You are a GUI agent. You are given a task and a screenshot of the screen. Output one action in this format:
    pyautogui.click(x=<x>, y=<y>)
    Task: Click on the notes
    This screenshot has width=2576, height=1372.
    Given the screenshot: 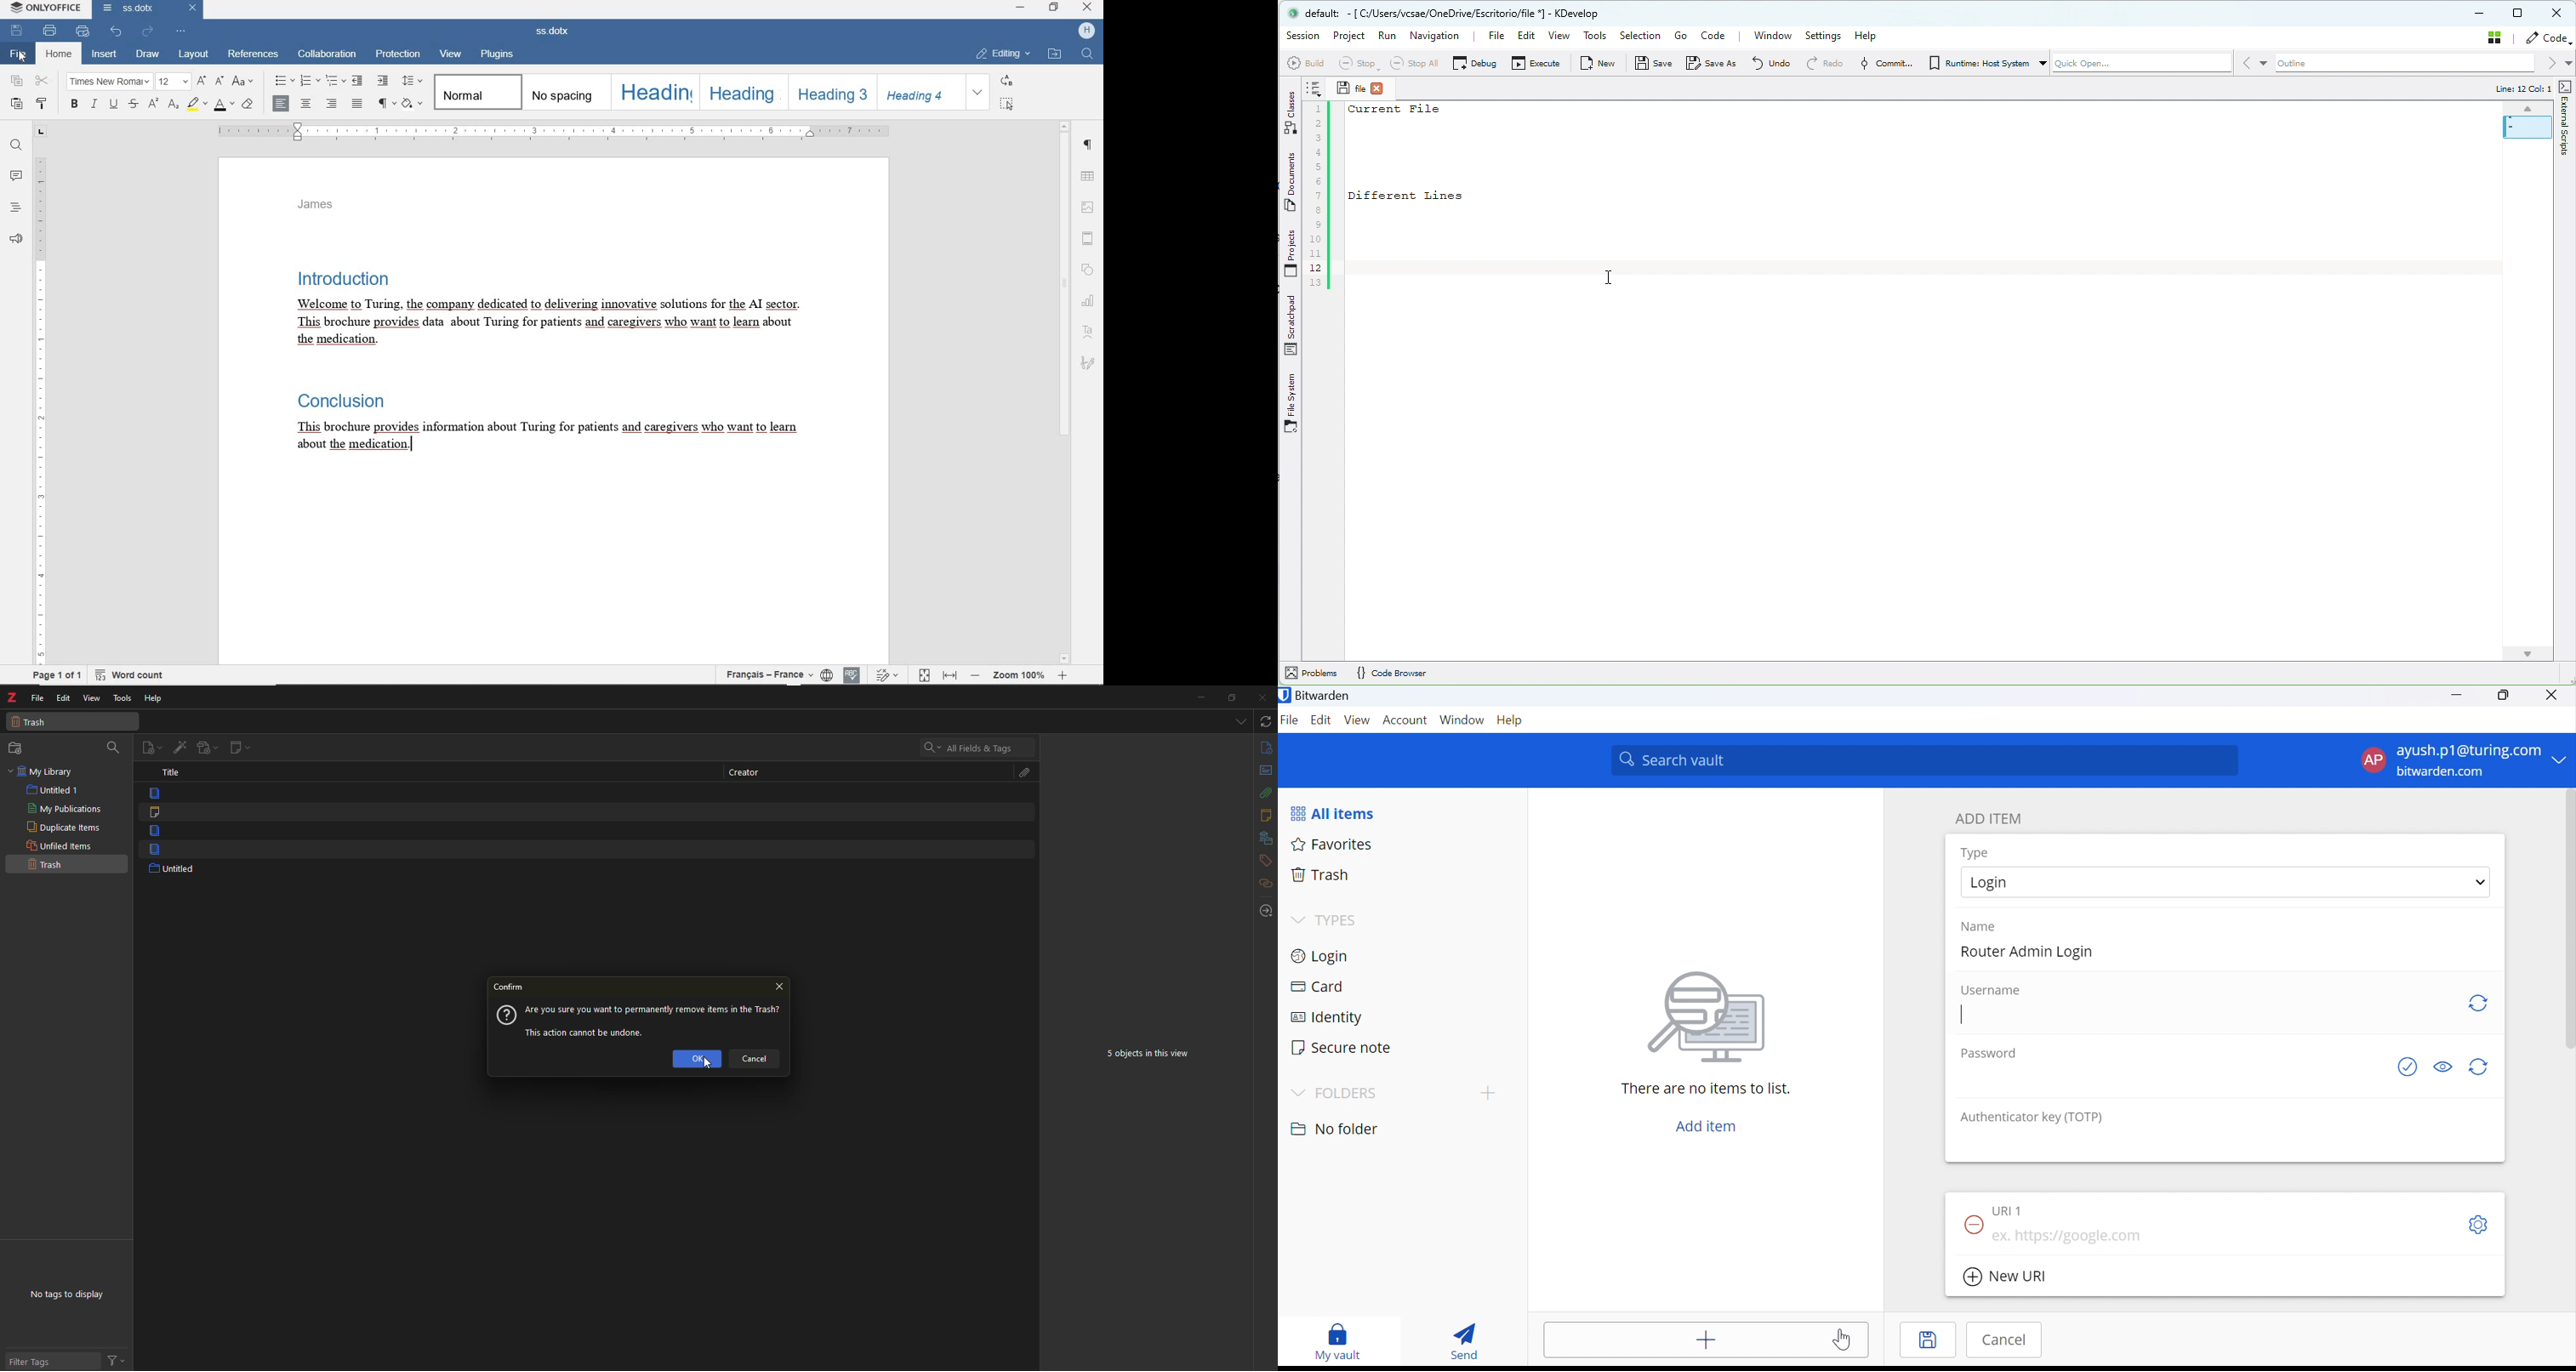 What is the action you would take?
    pyautogui.click(x=1264, y=815)
    